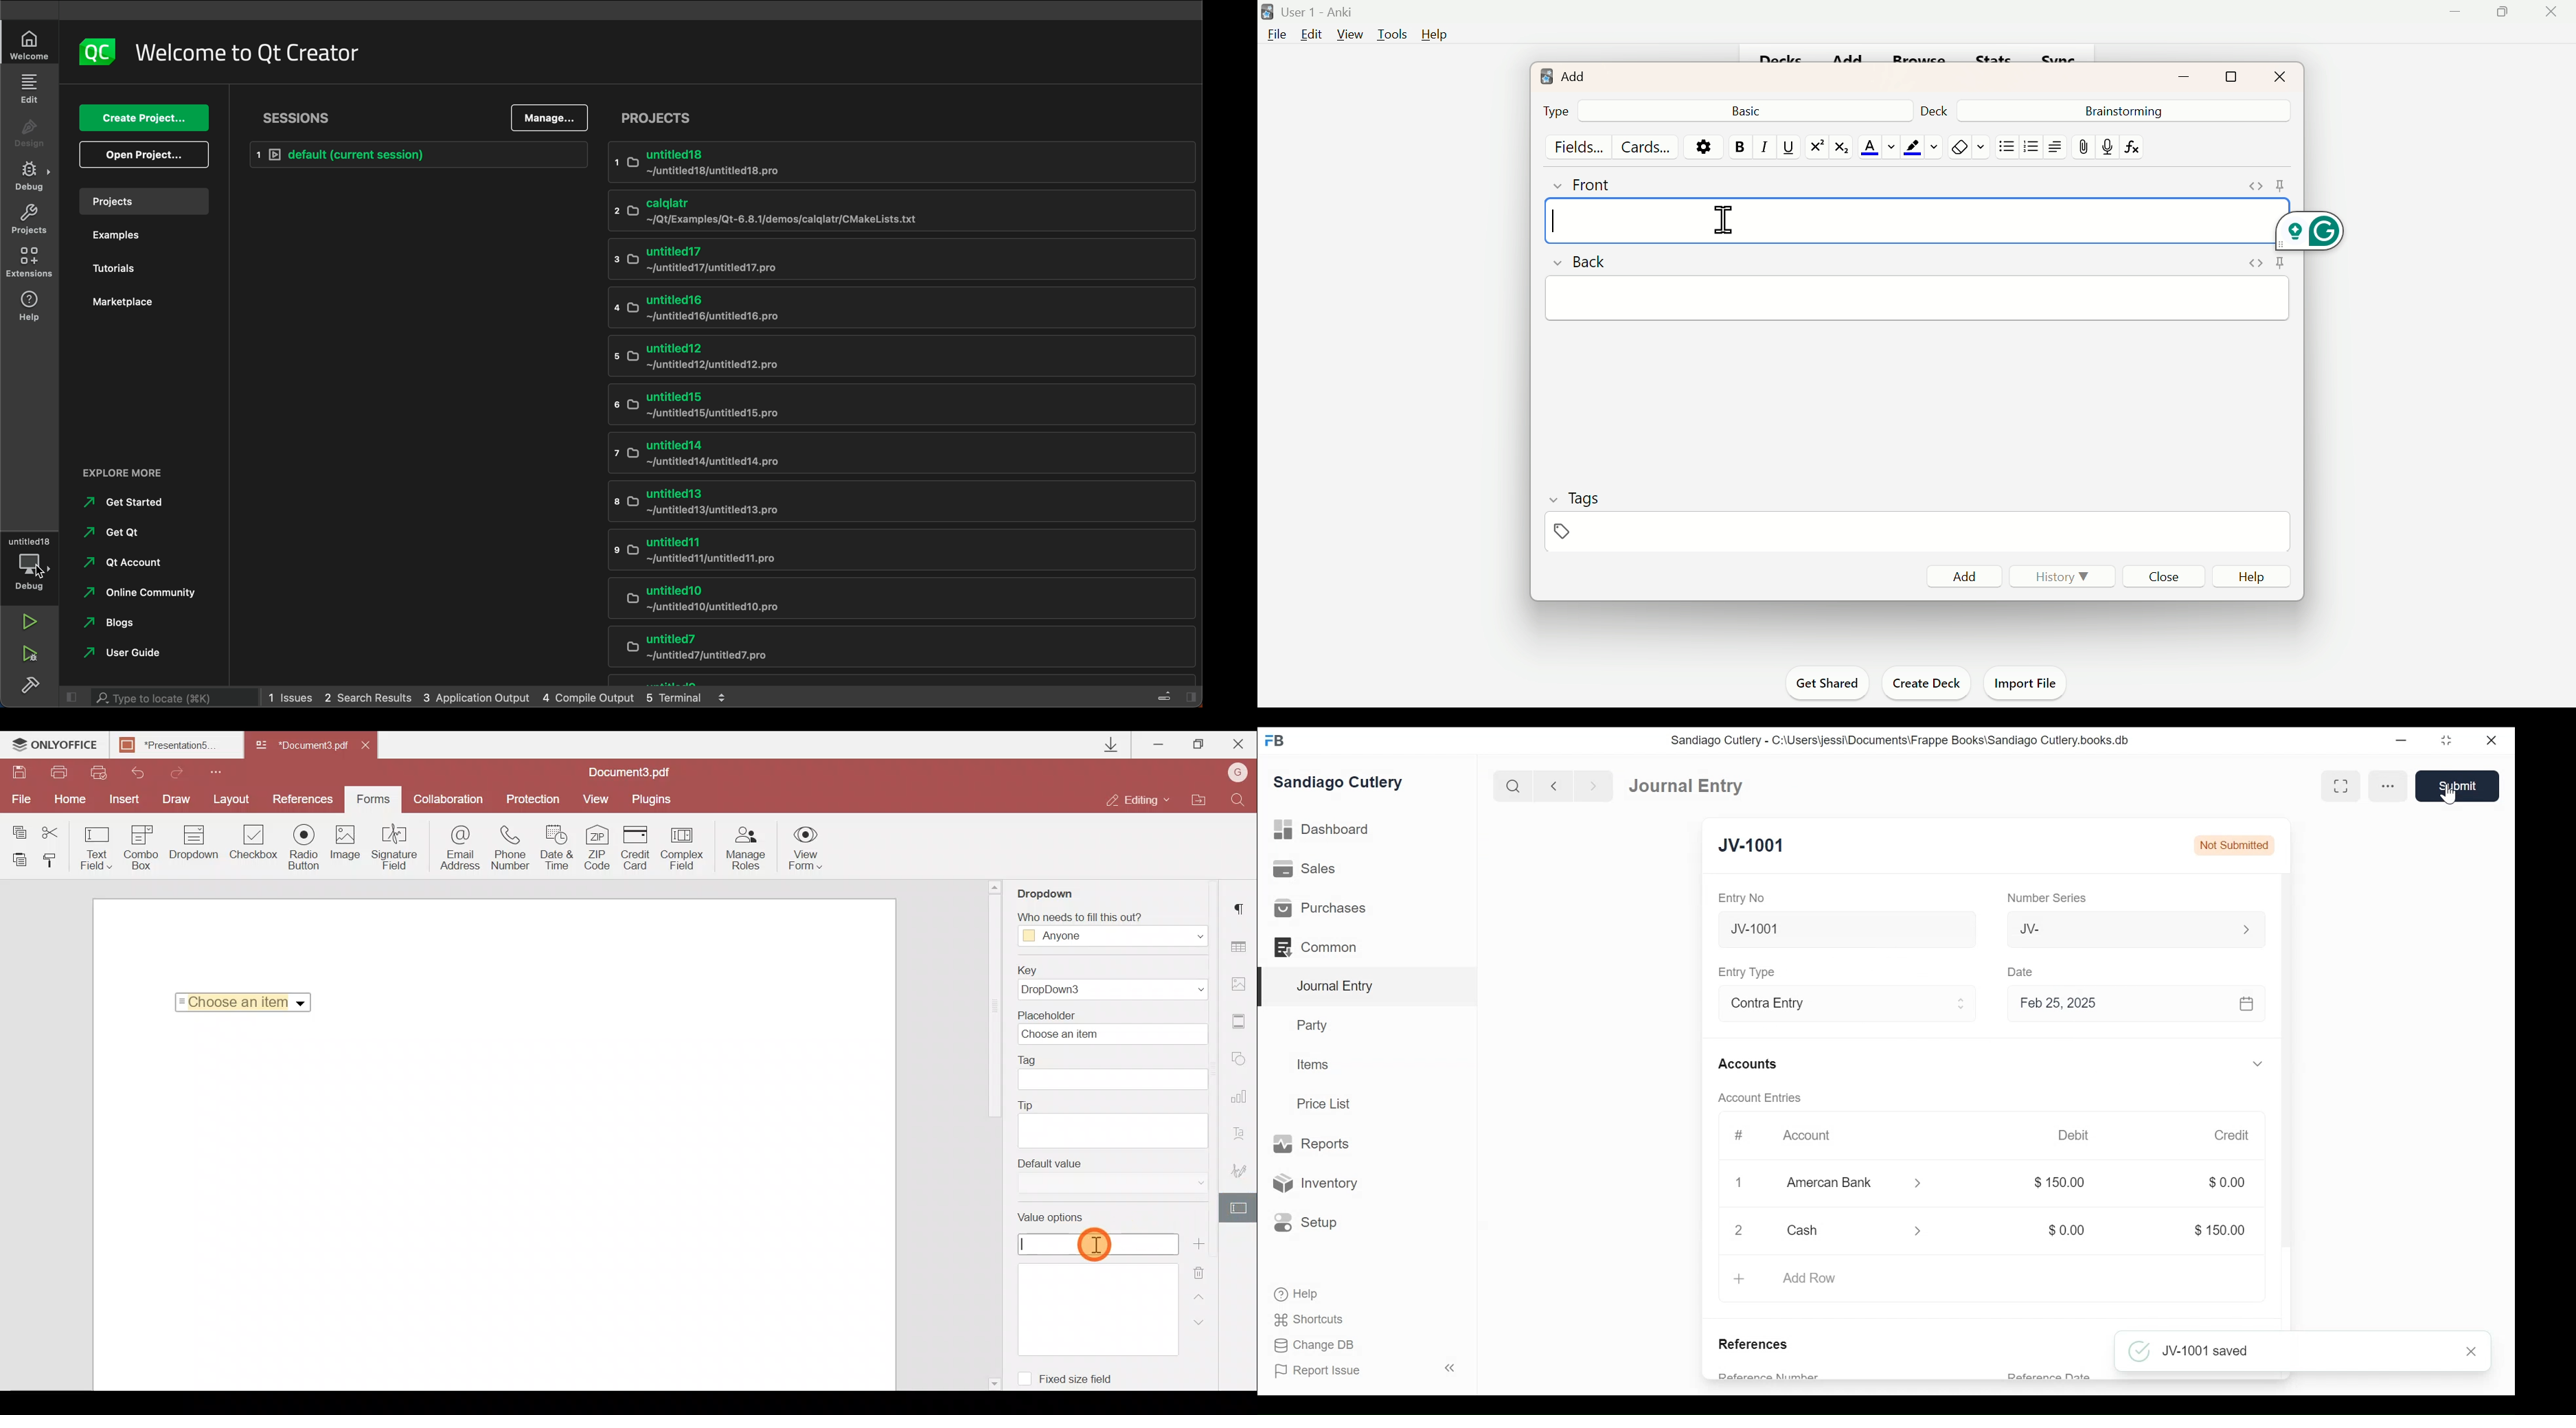 The image size is (2576, 1428). I want to click on build, so click(30, 684).